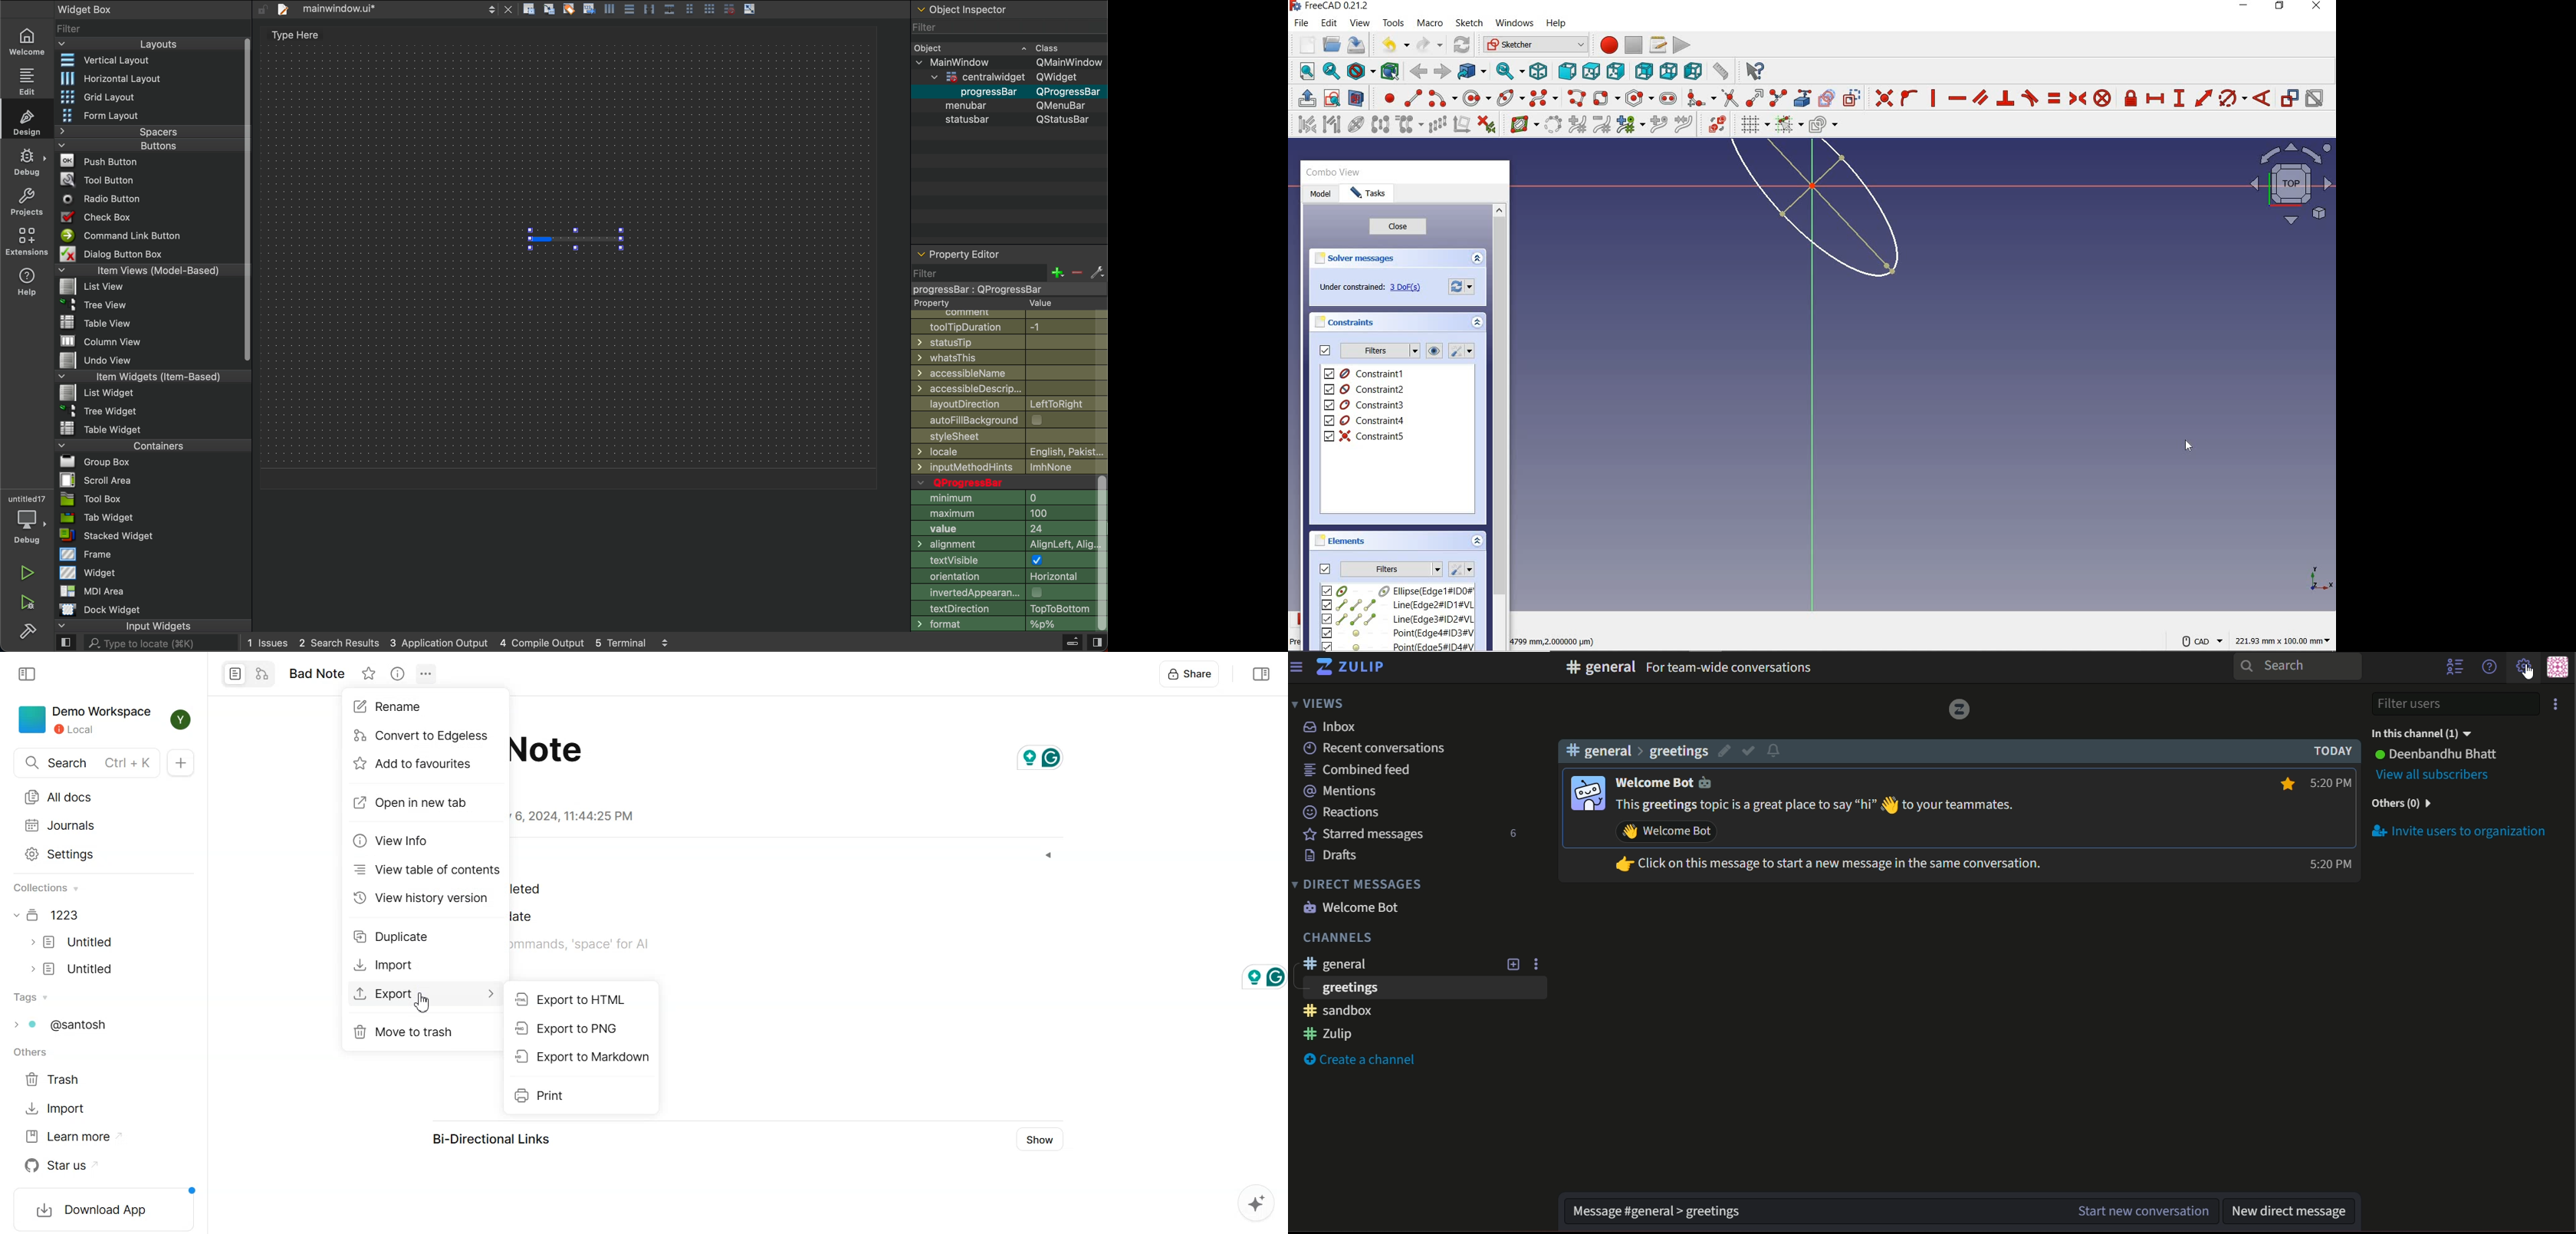 The height and width of the screenshot is (1260, 2576). I want to click on greetings, so click(1348, 989).